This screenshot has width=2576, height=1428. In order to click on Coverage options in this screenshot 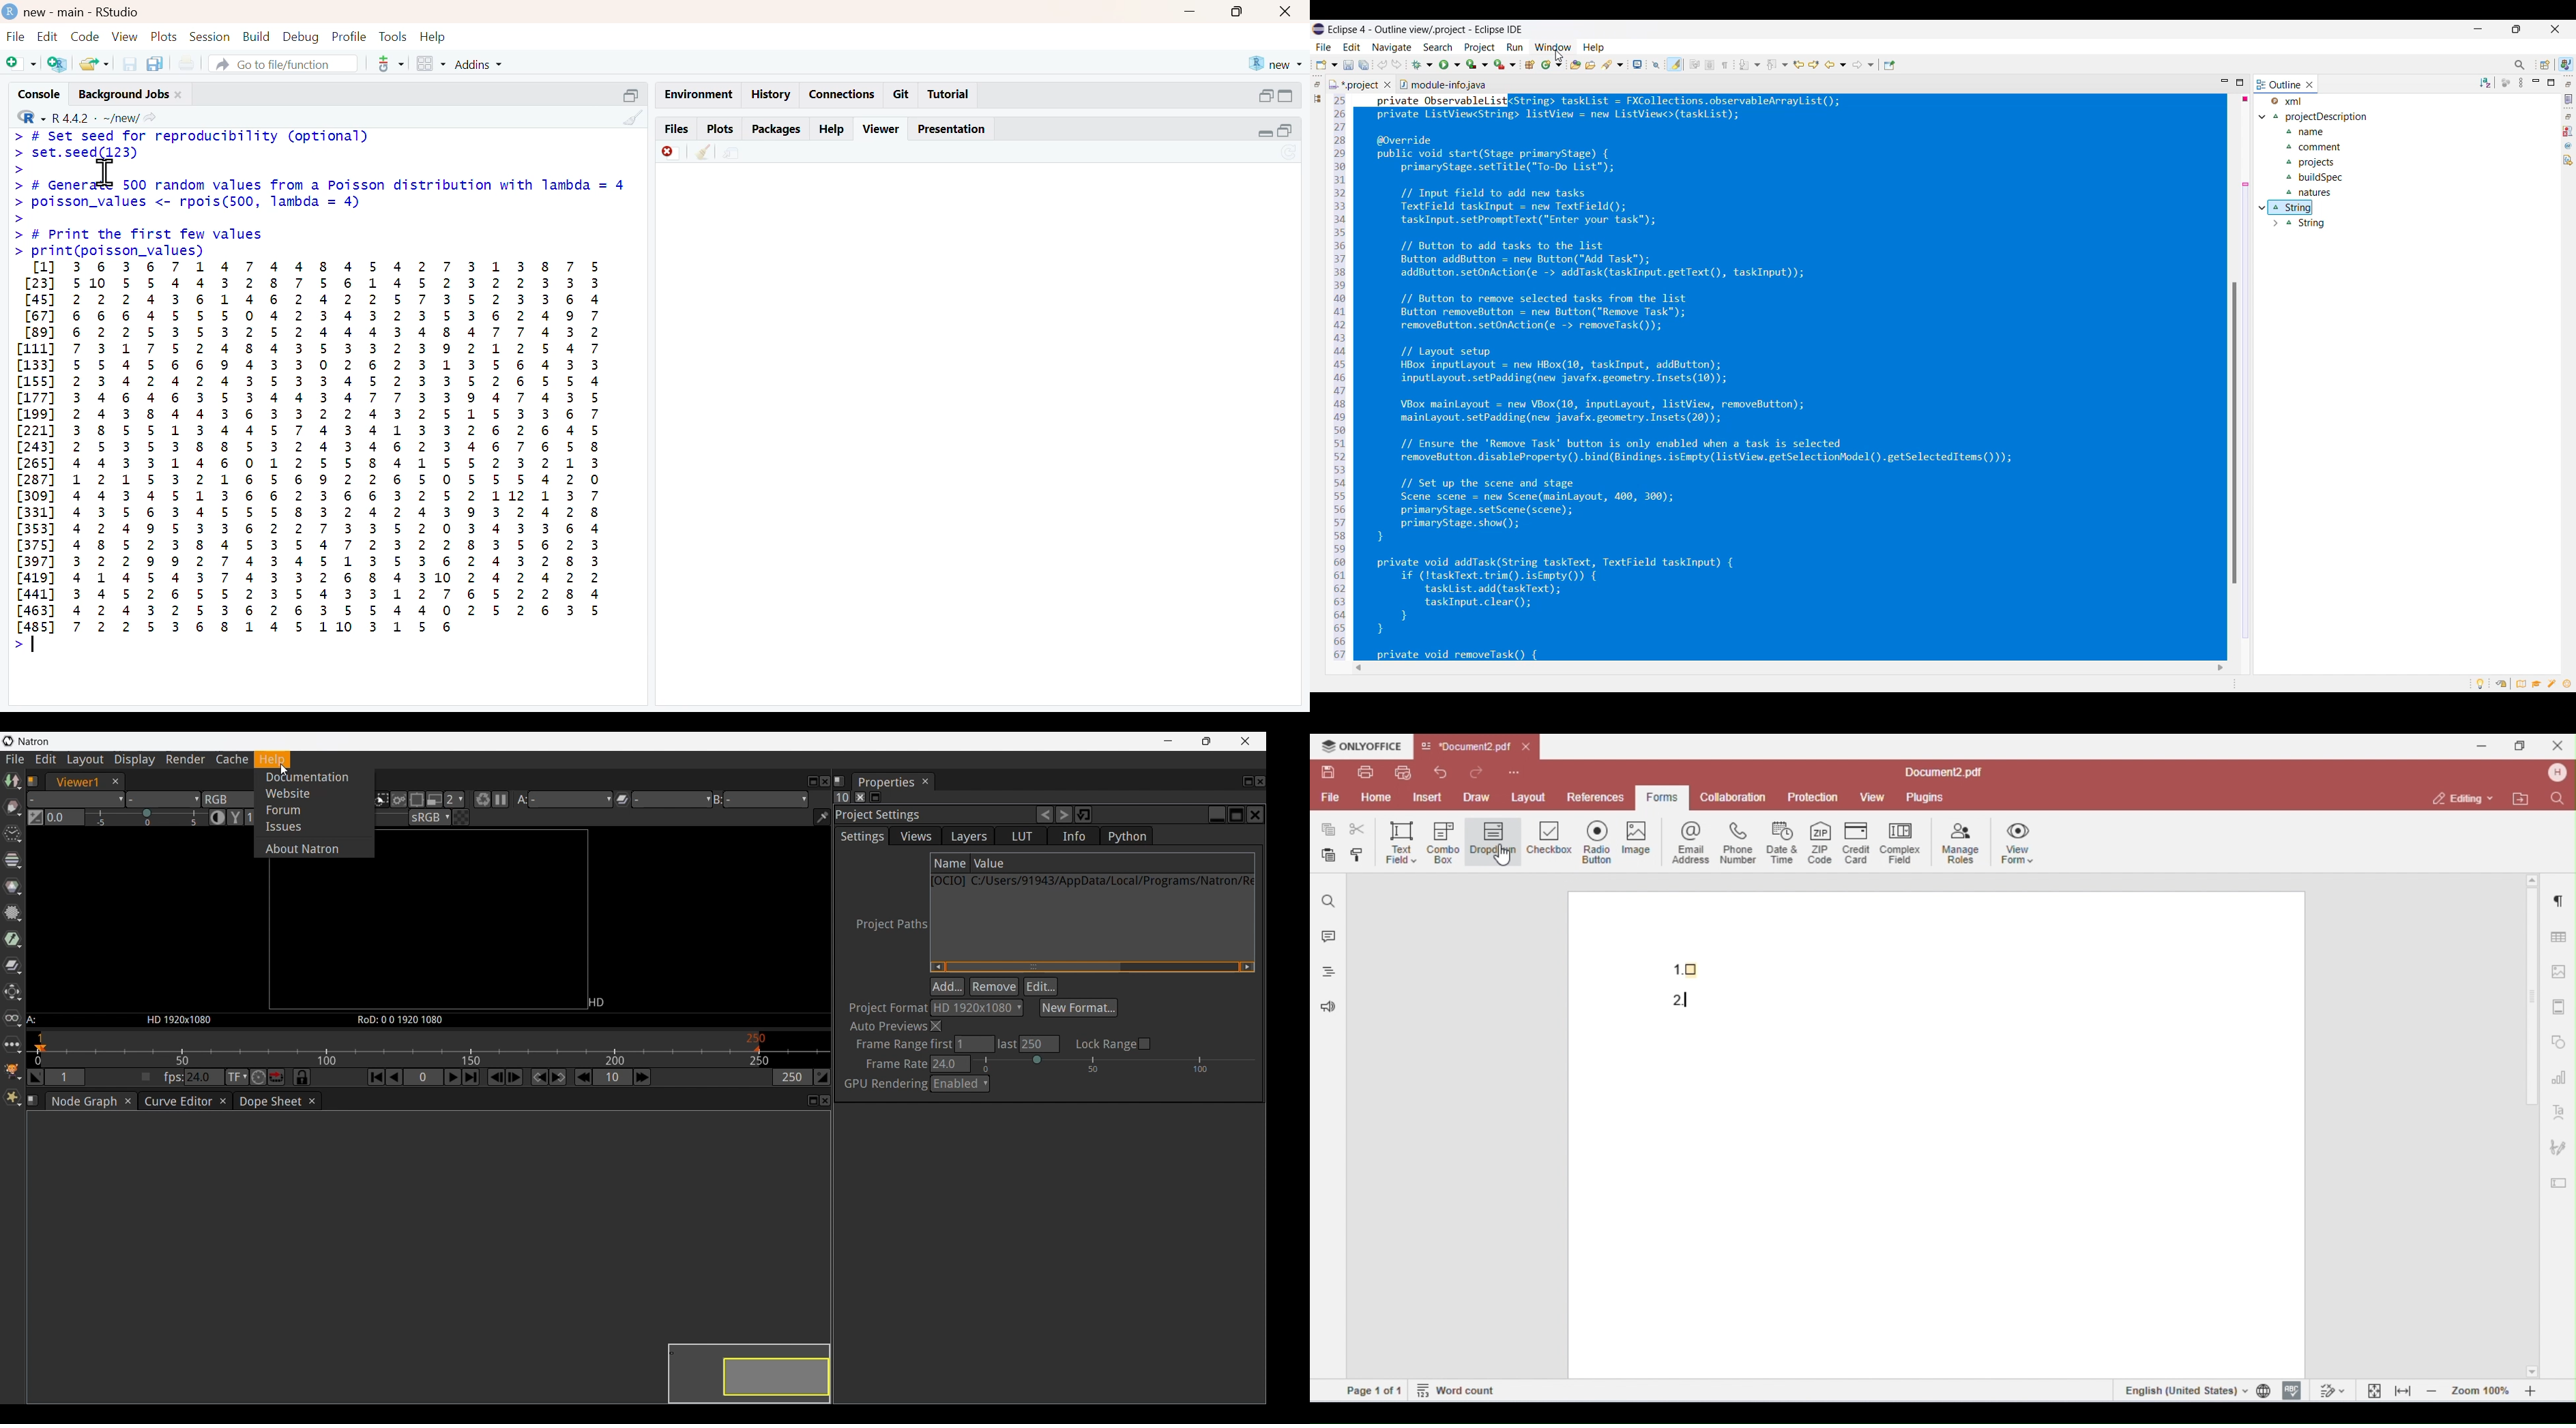, I will do `click(1477, 64)`.